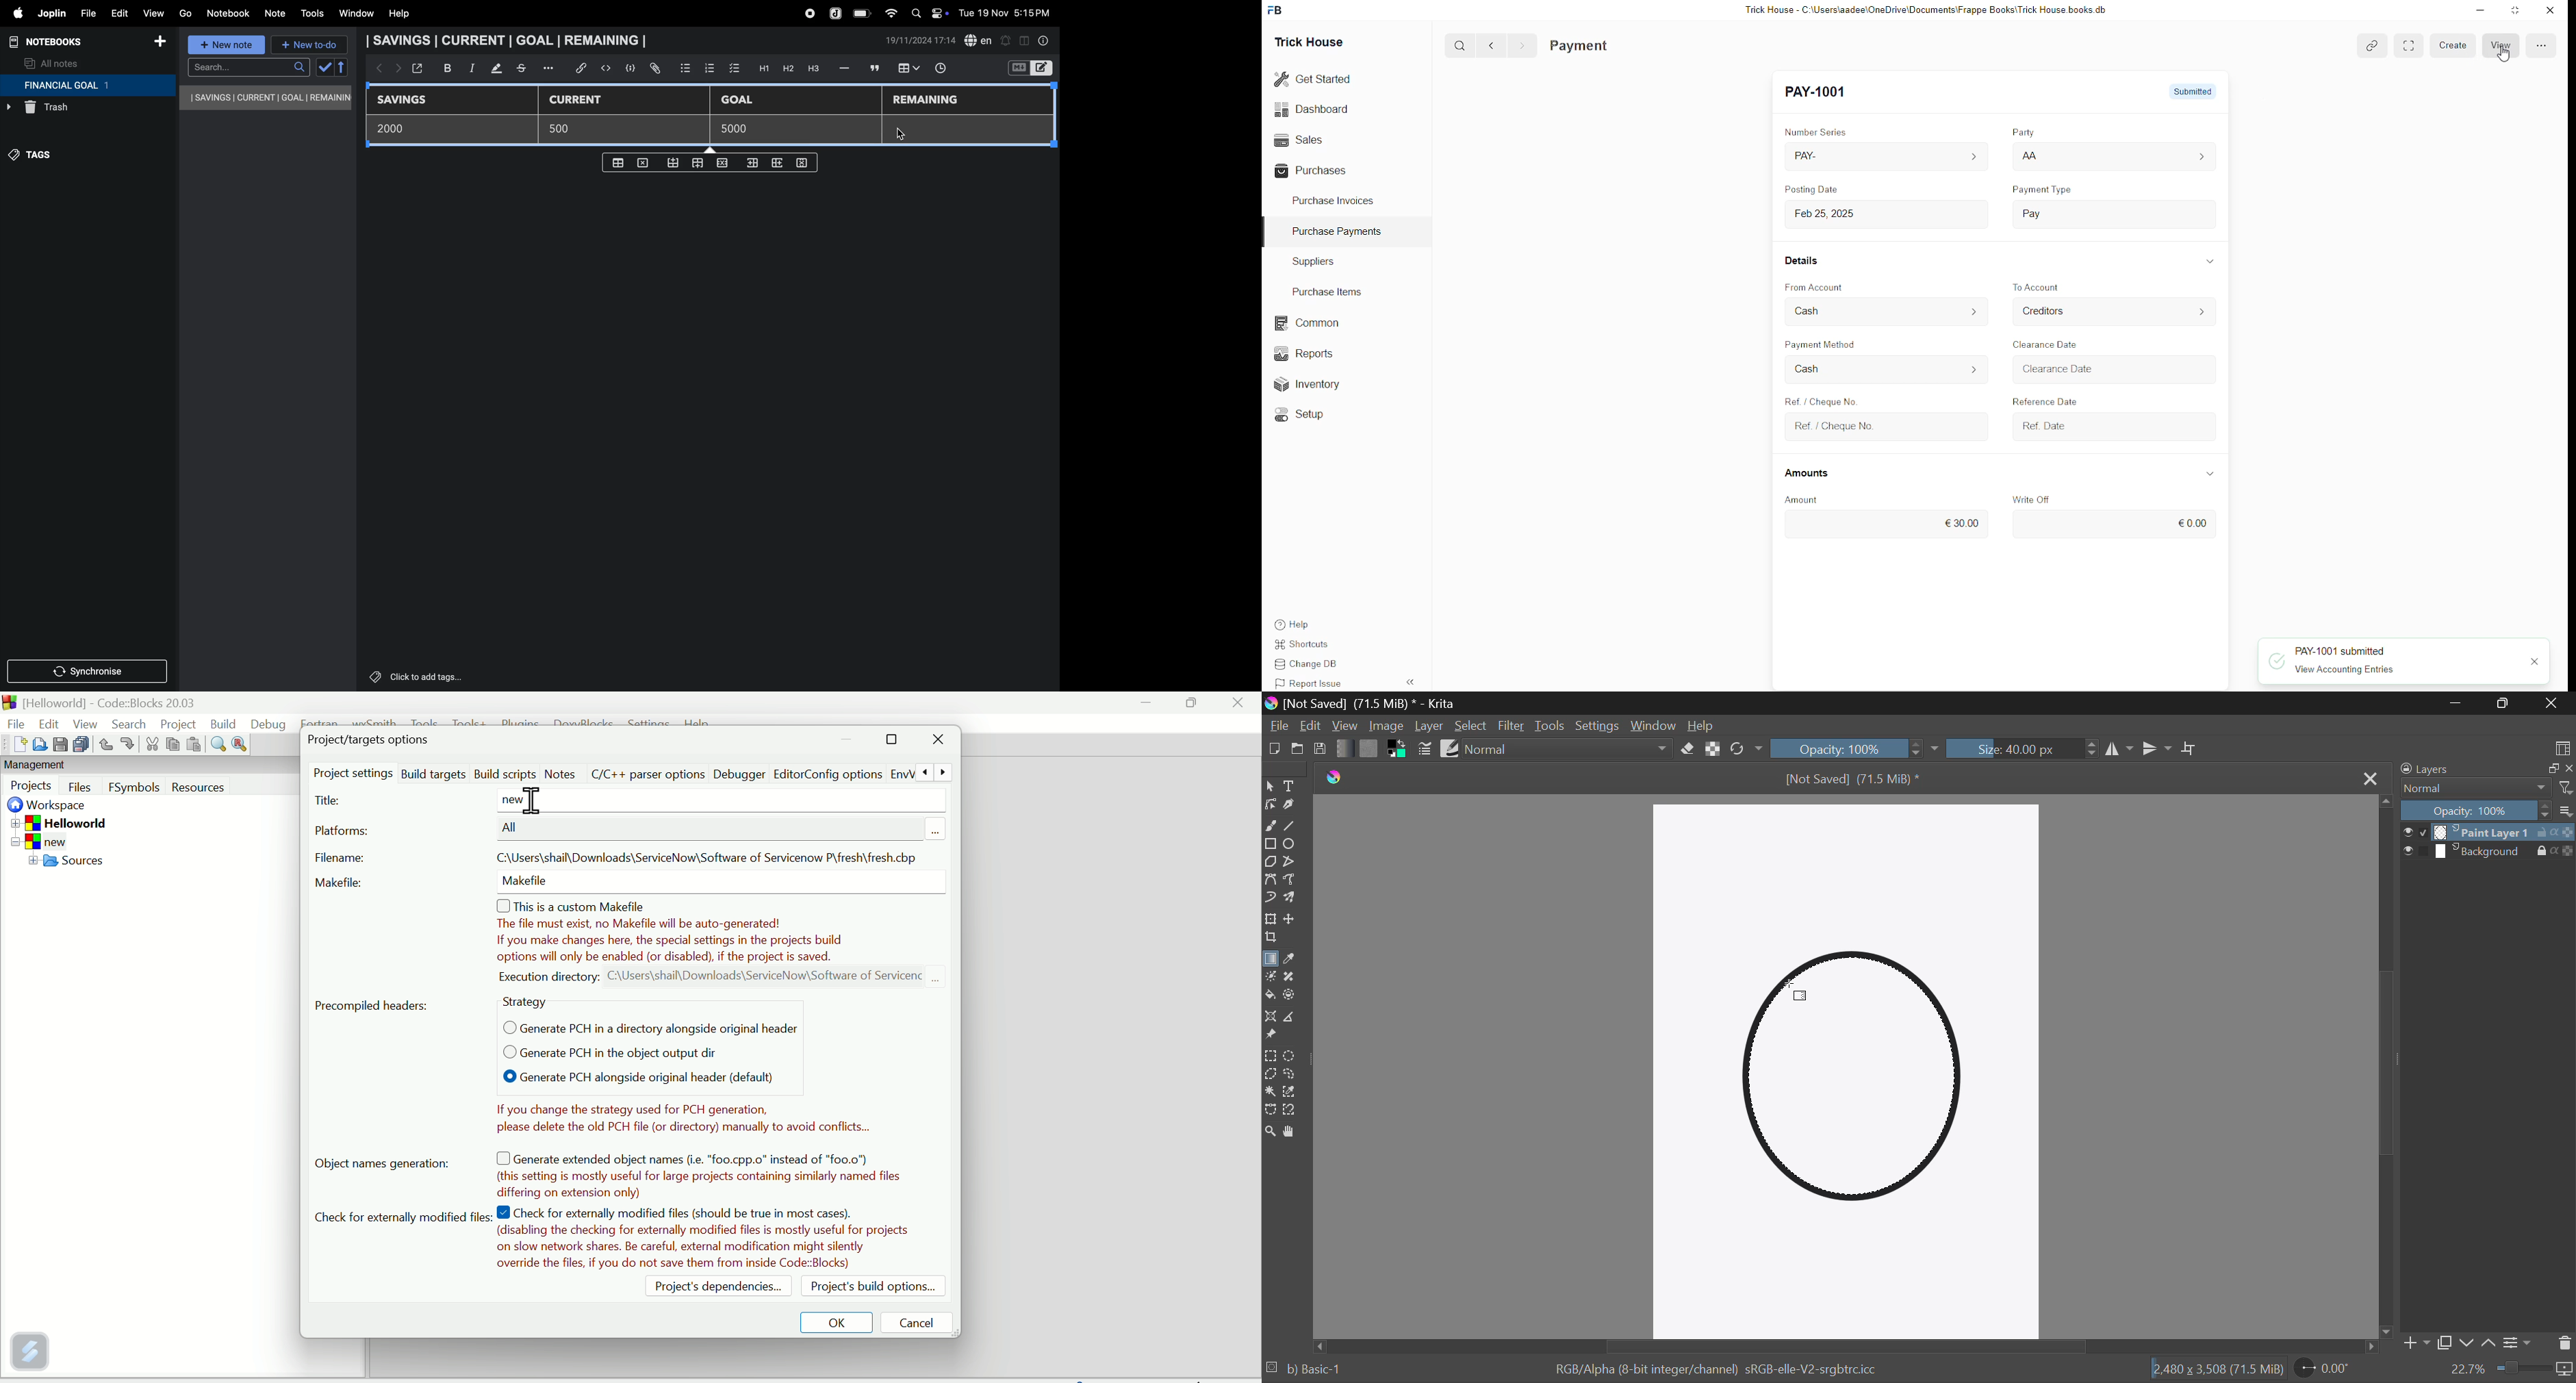 Image resolution: width=2576 pixels, height=1400 pixels. I want to click on itallic, so click(471, 68).